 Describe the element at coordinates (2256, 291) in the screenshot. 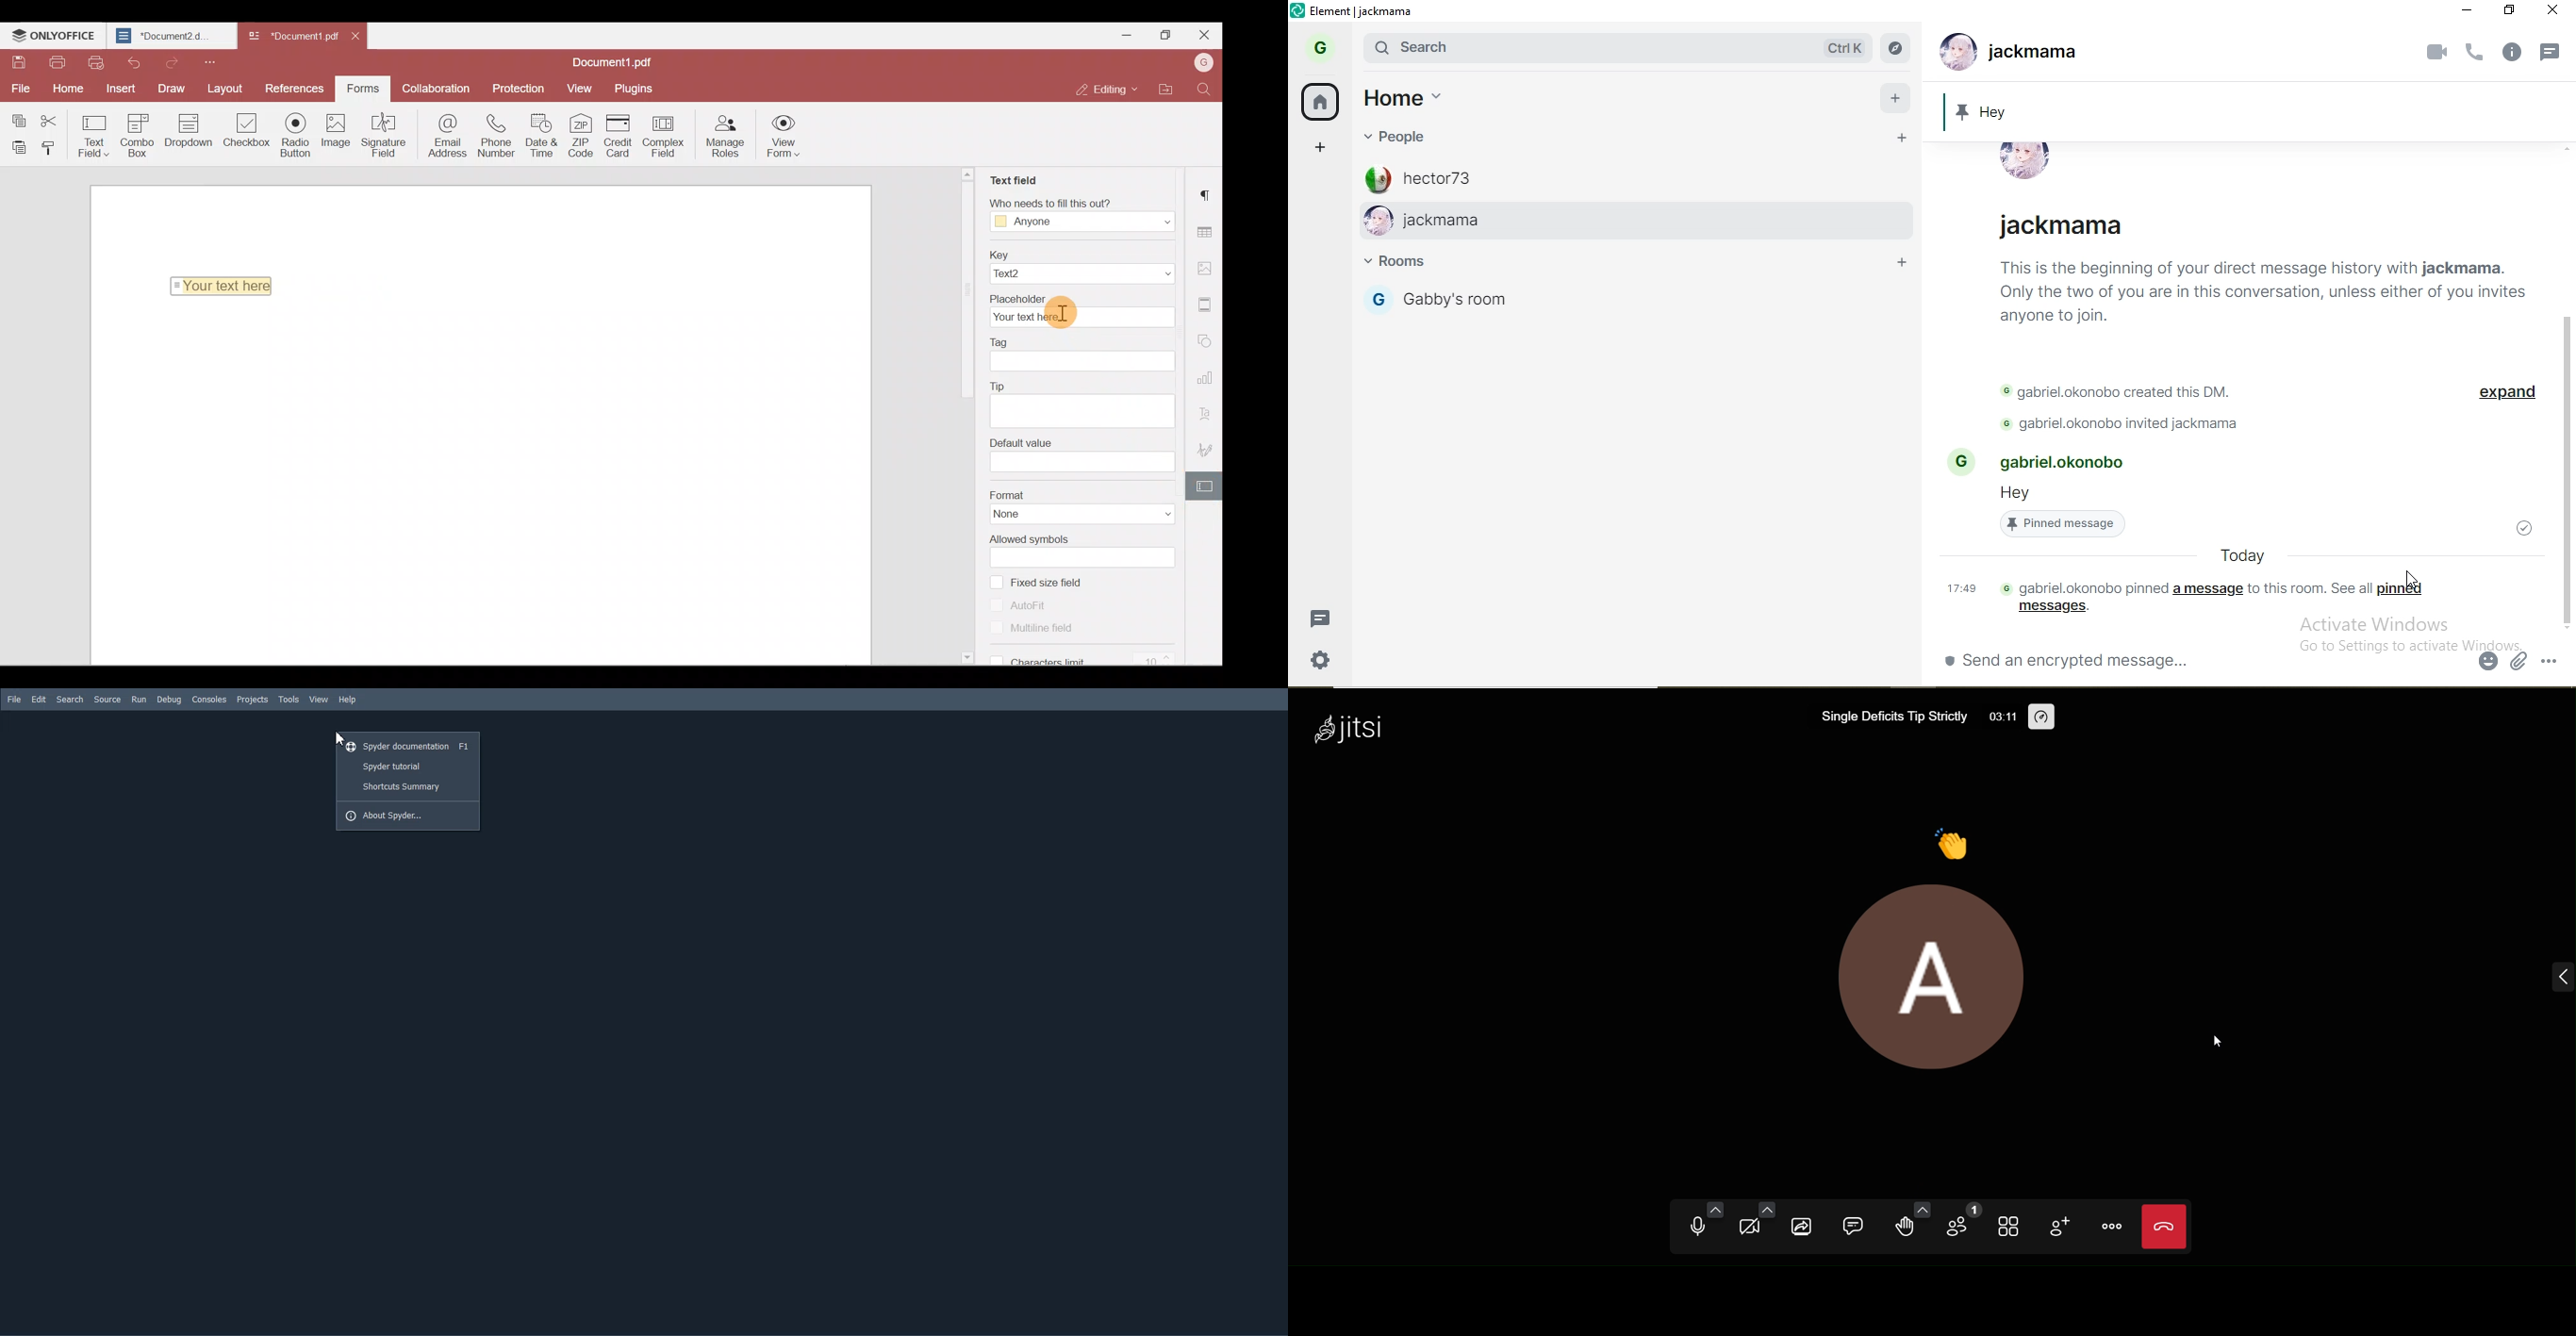

I see `` at that location.